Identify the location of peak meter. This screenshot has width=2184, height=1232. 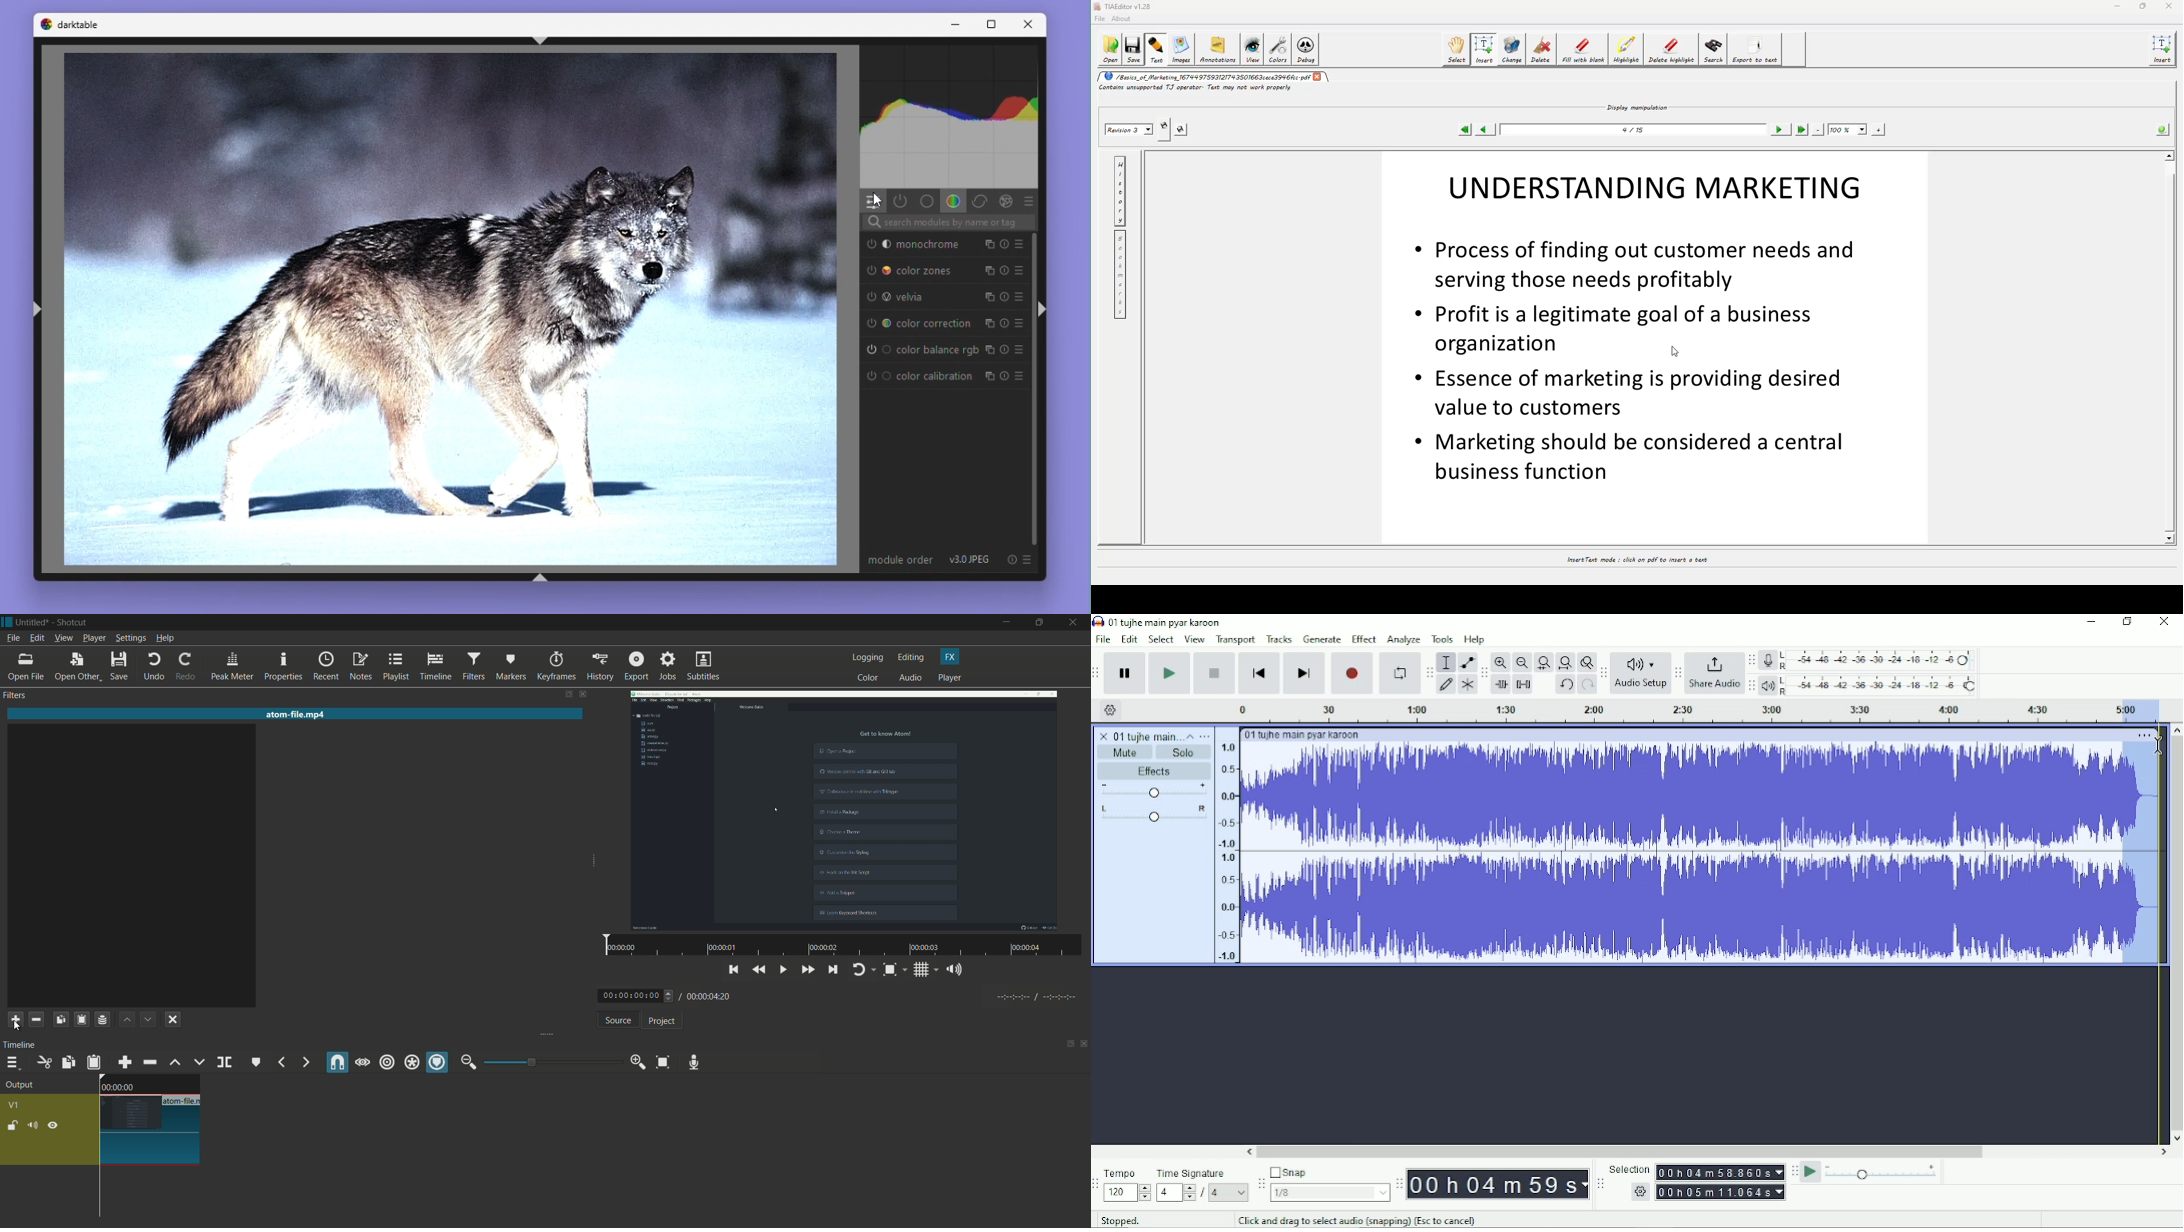
(232, 666).